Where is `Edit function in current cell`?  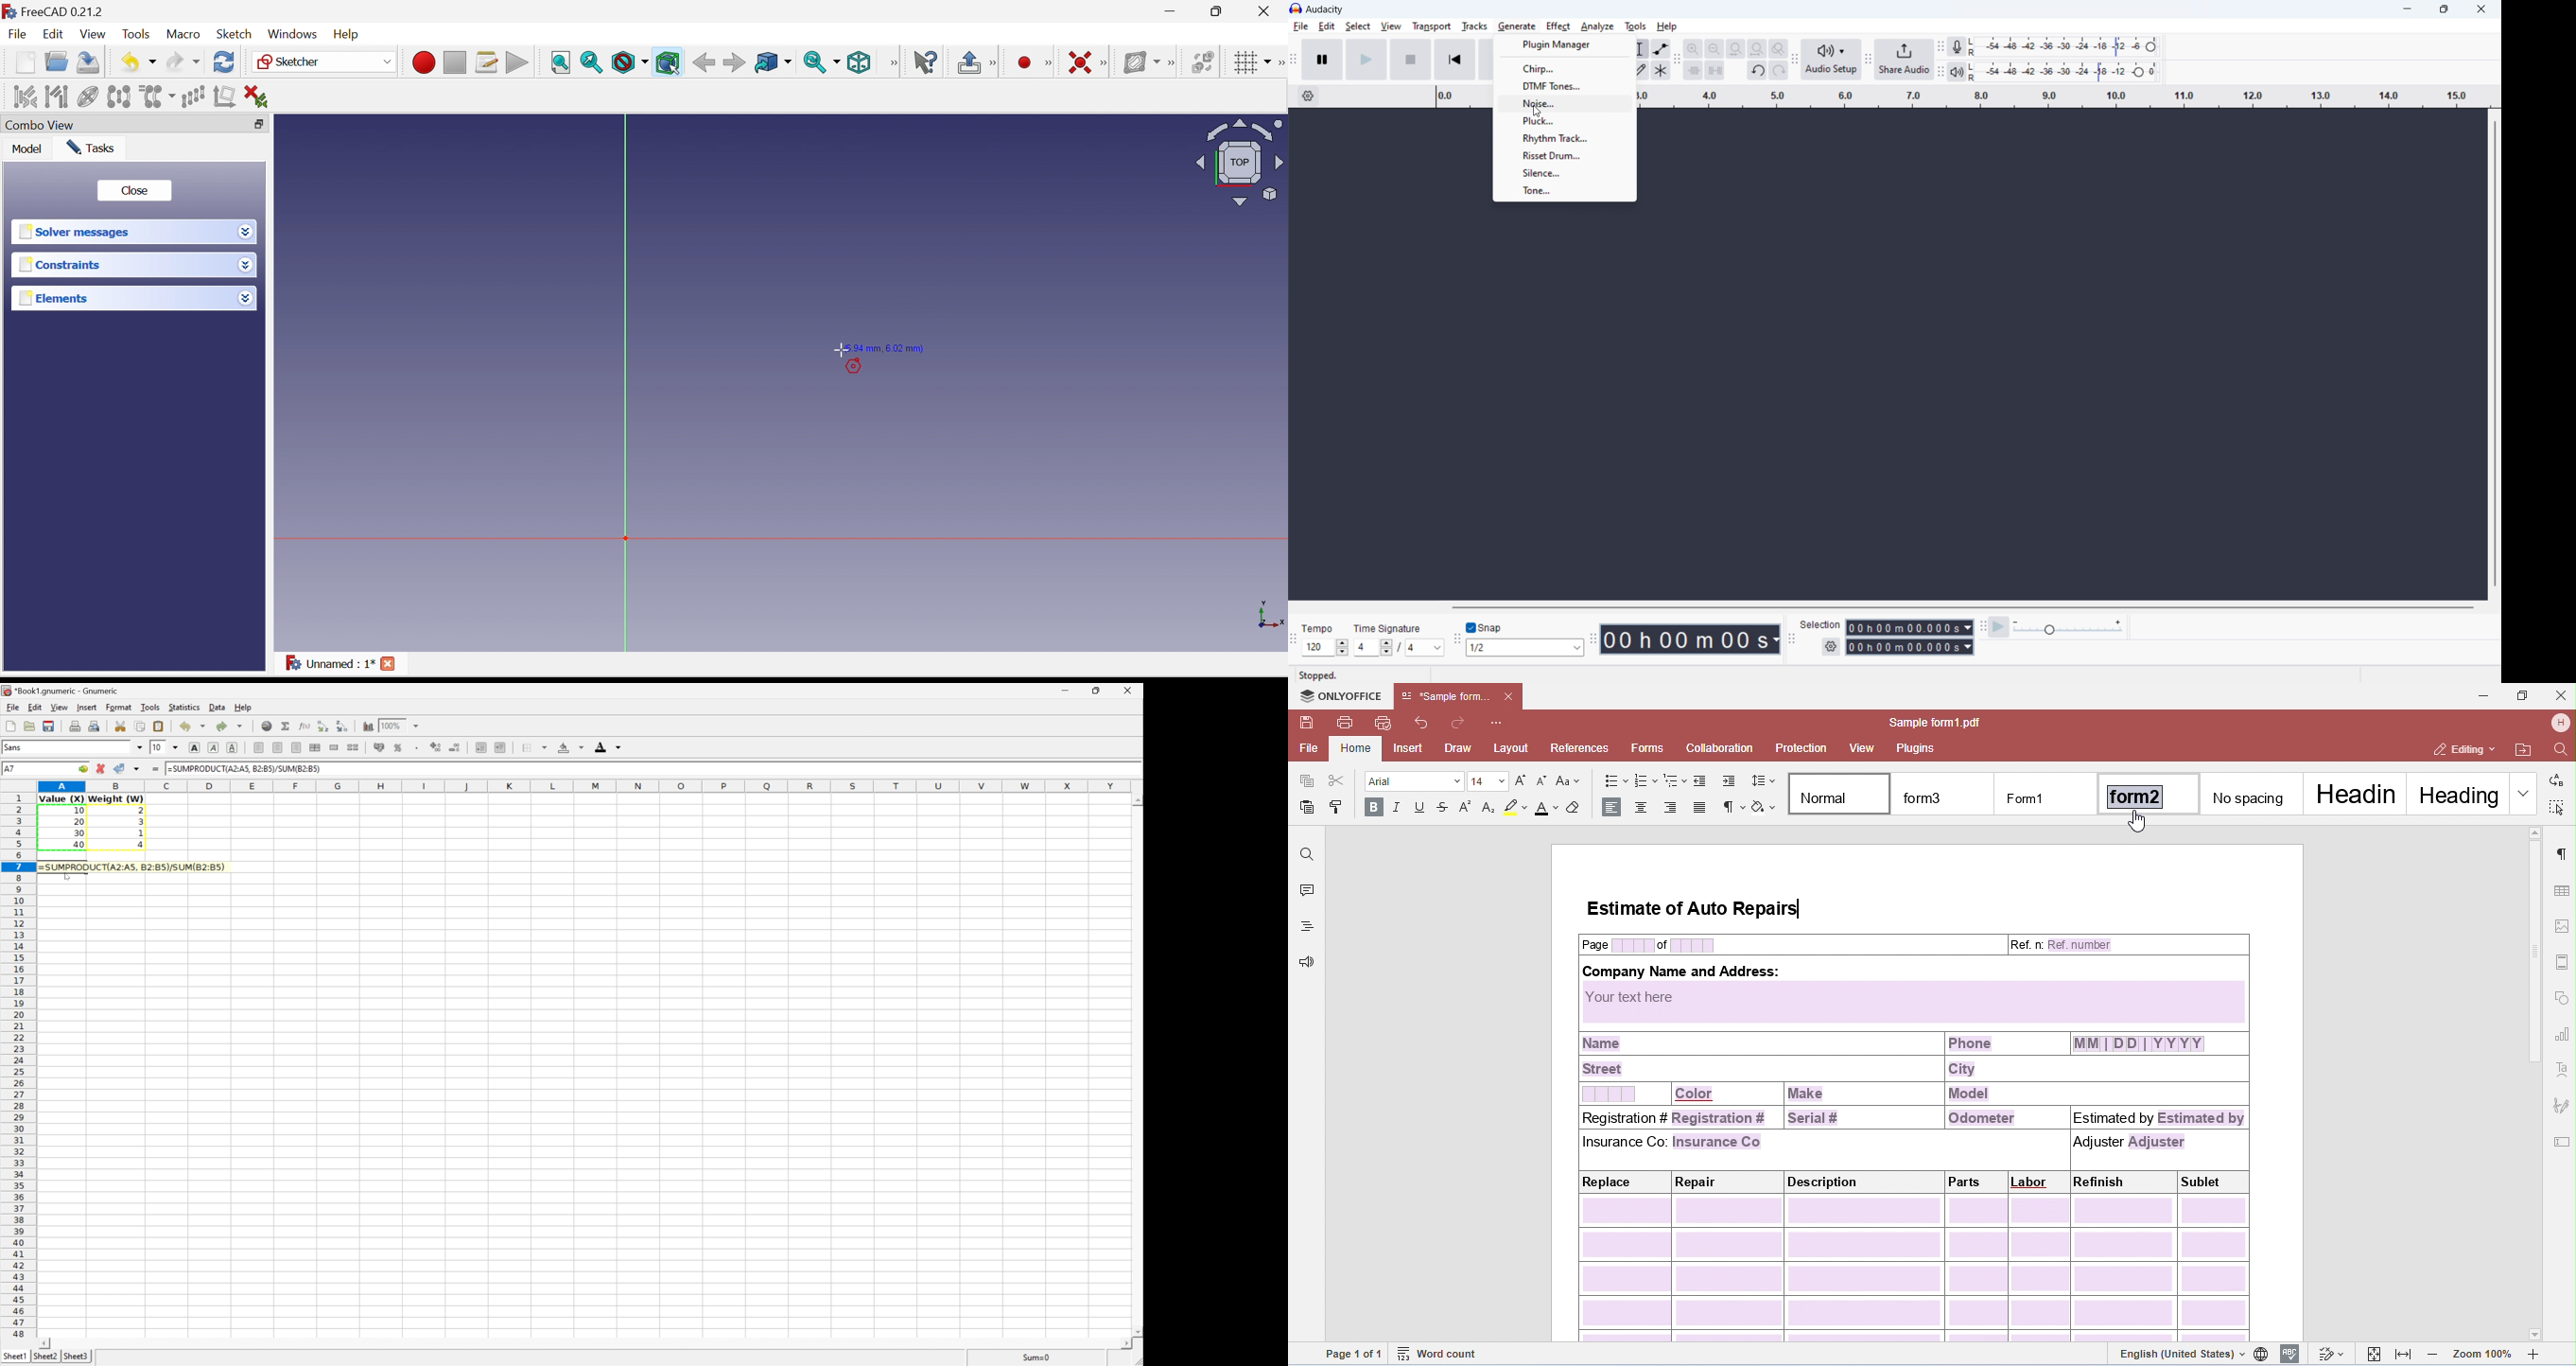
Edit function in current cell is located at coordinates (305, 726).